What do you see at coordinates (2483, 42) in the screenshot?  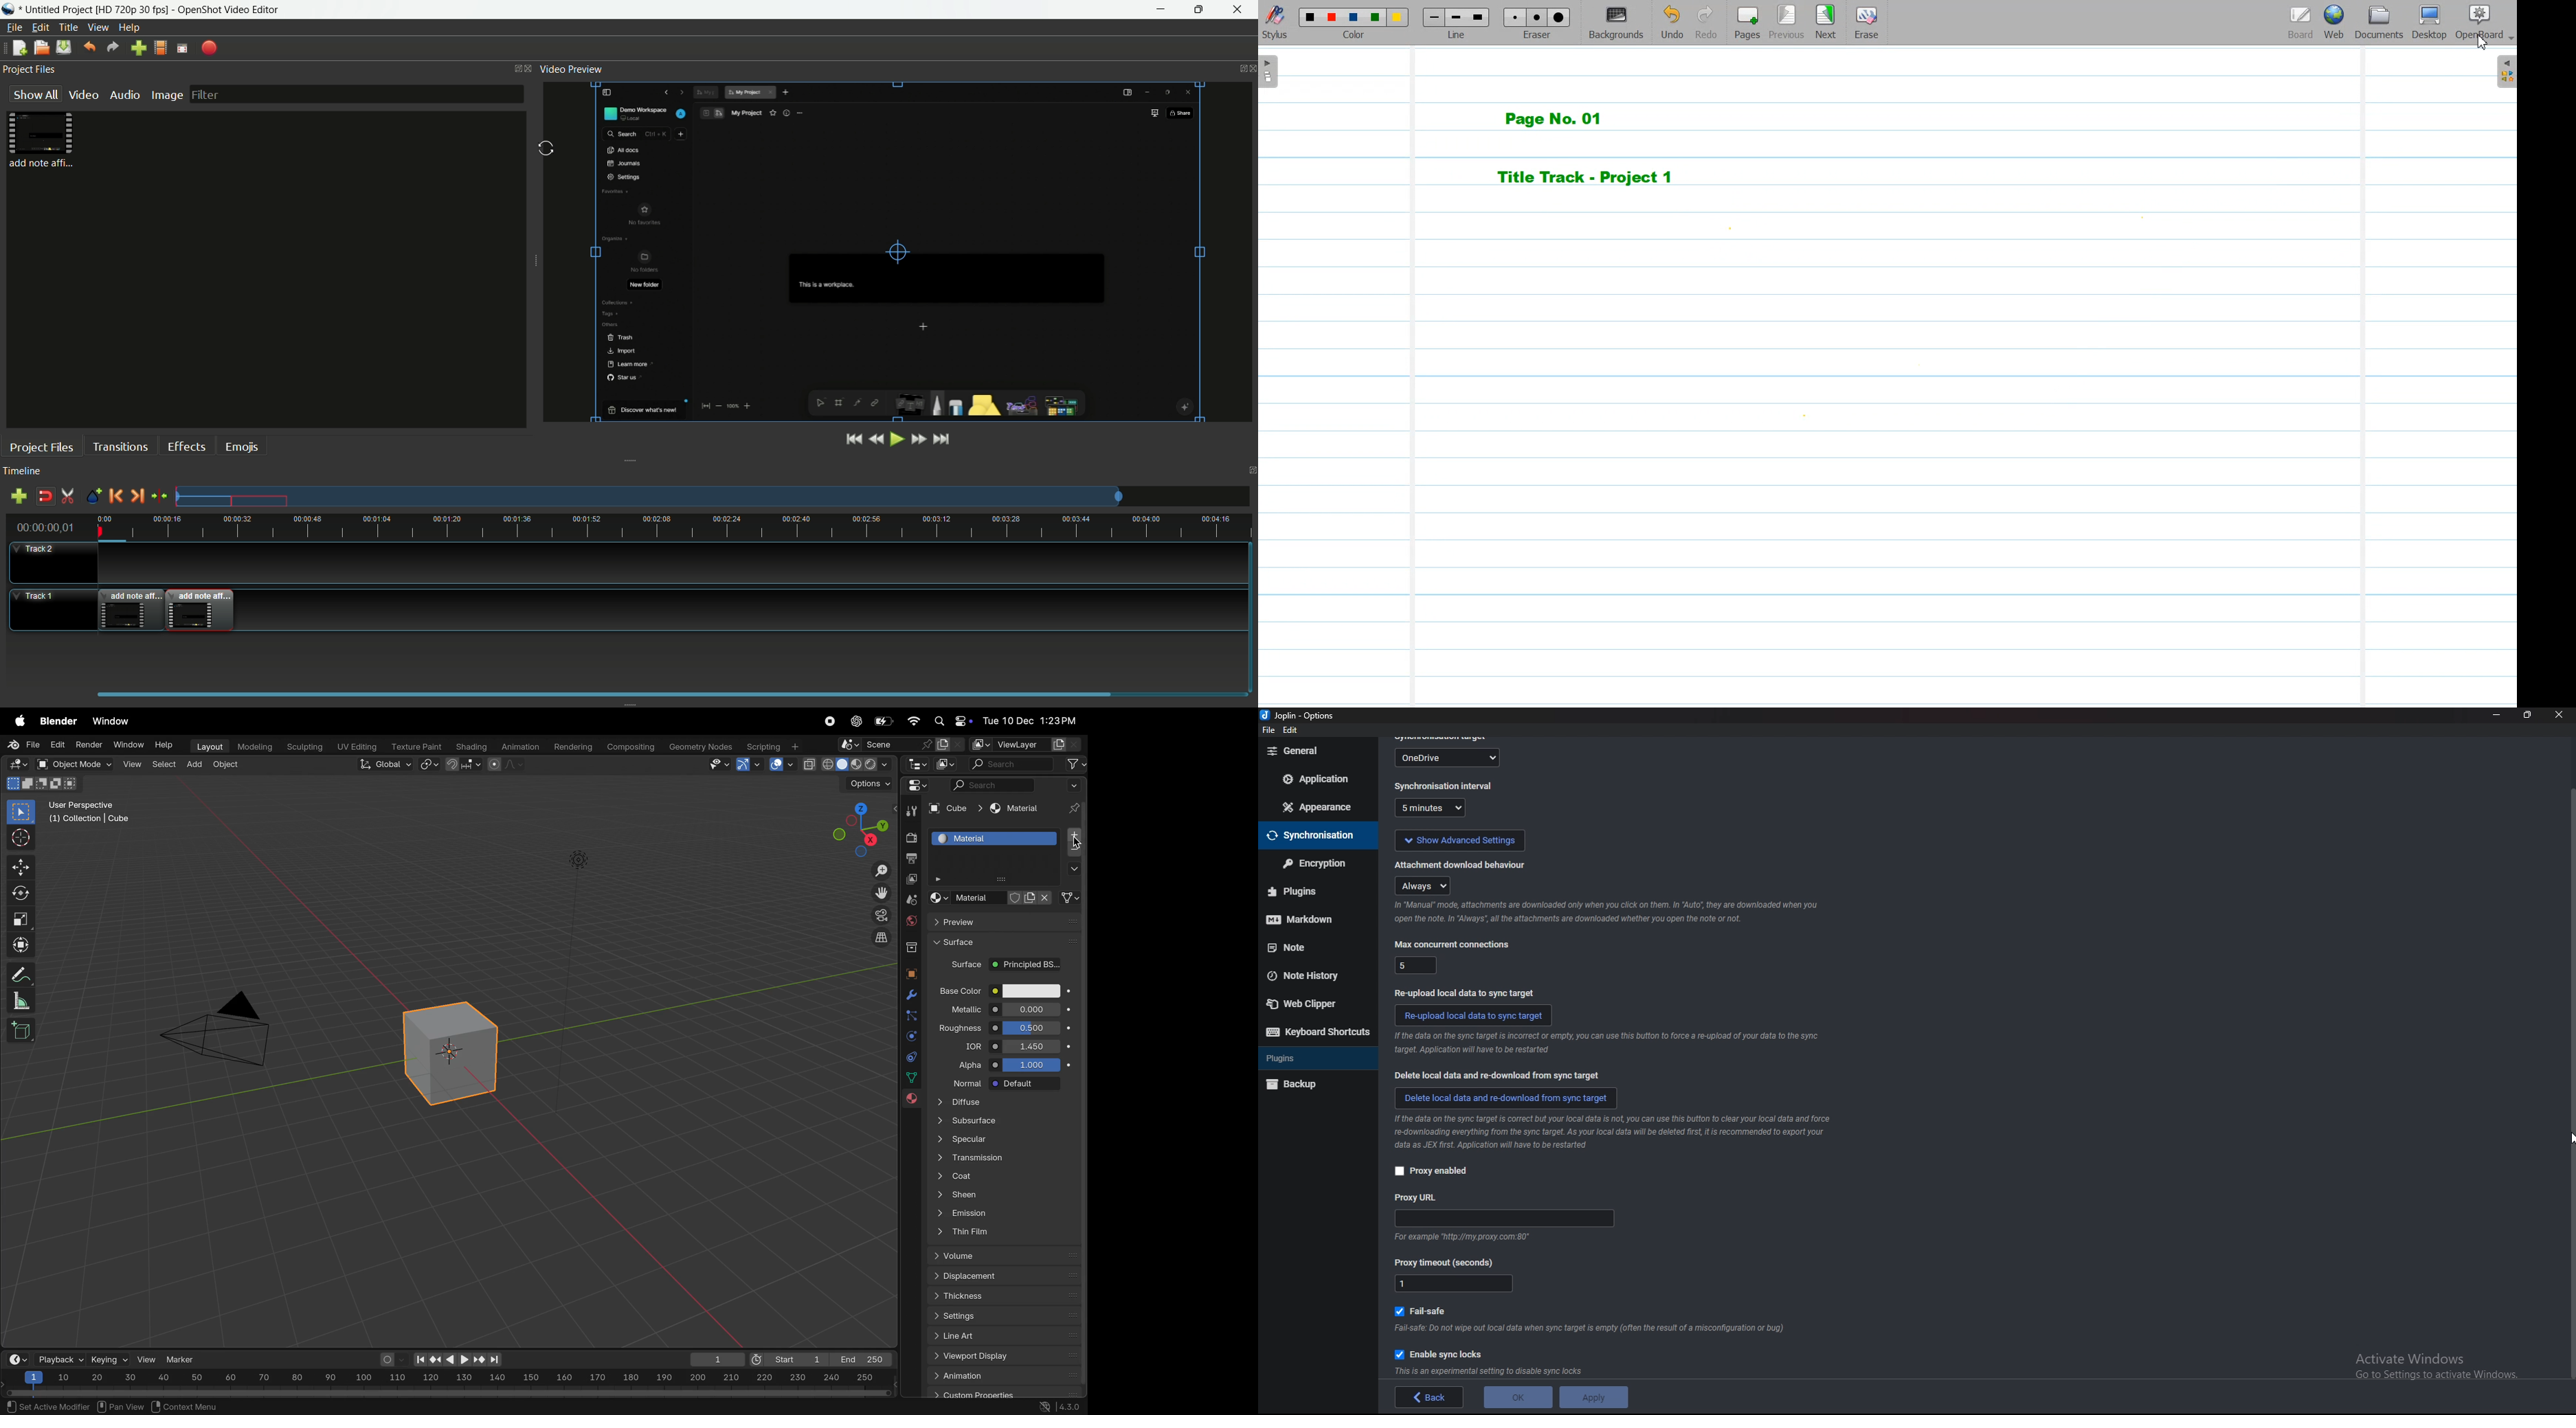 I see `Cursor` at bounding box center [2483, 42].